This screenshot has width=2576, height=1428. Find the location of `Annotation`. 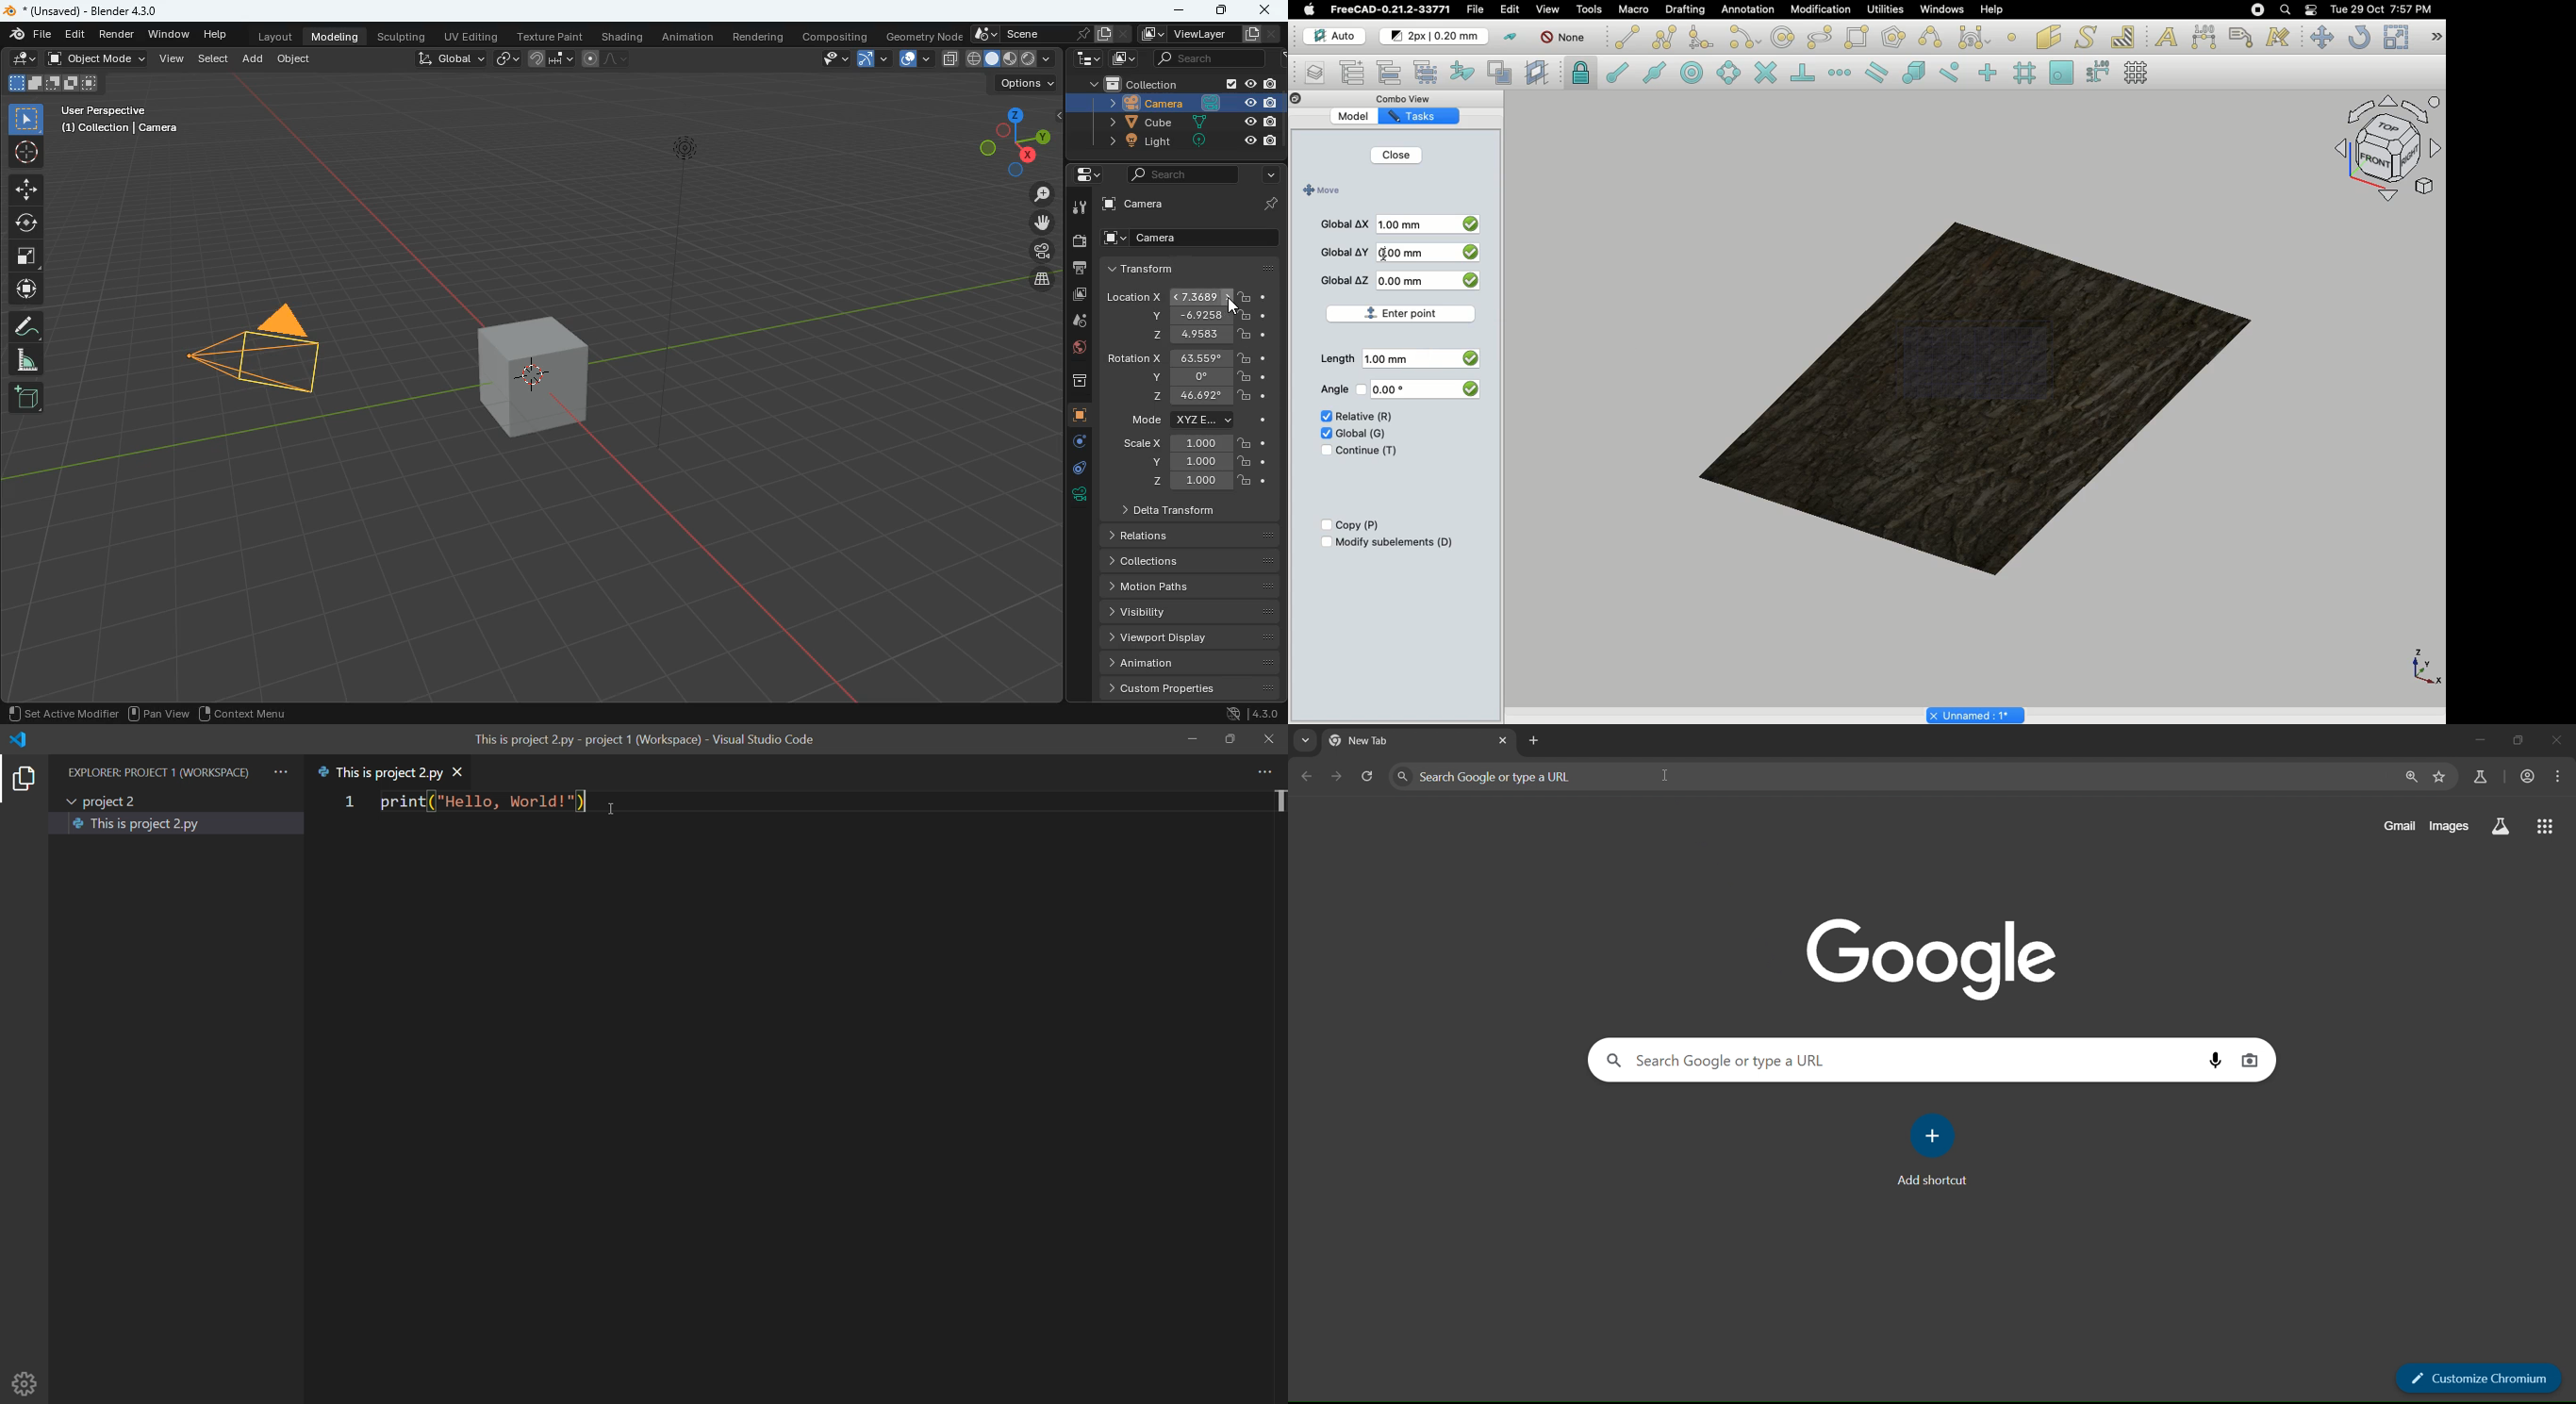

Annotation is located at coordinates (1748, 9).